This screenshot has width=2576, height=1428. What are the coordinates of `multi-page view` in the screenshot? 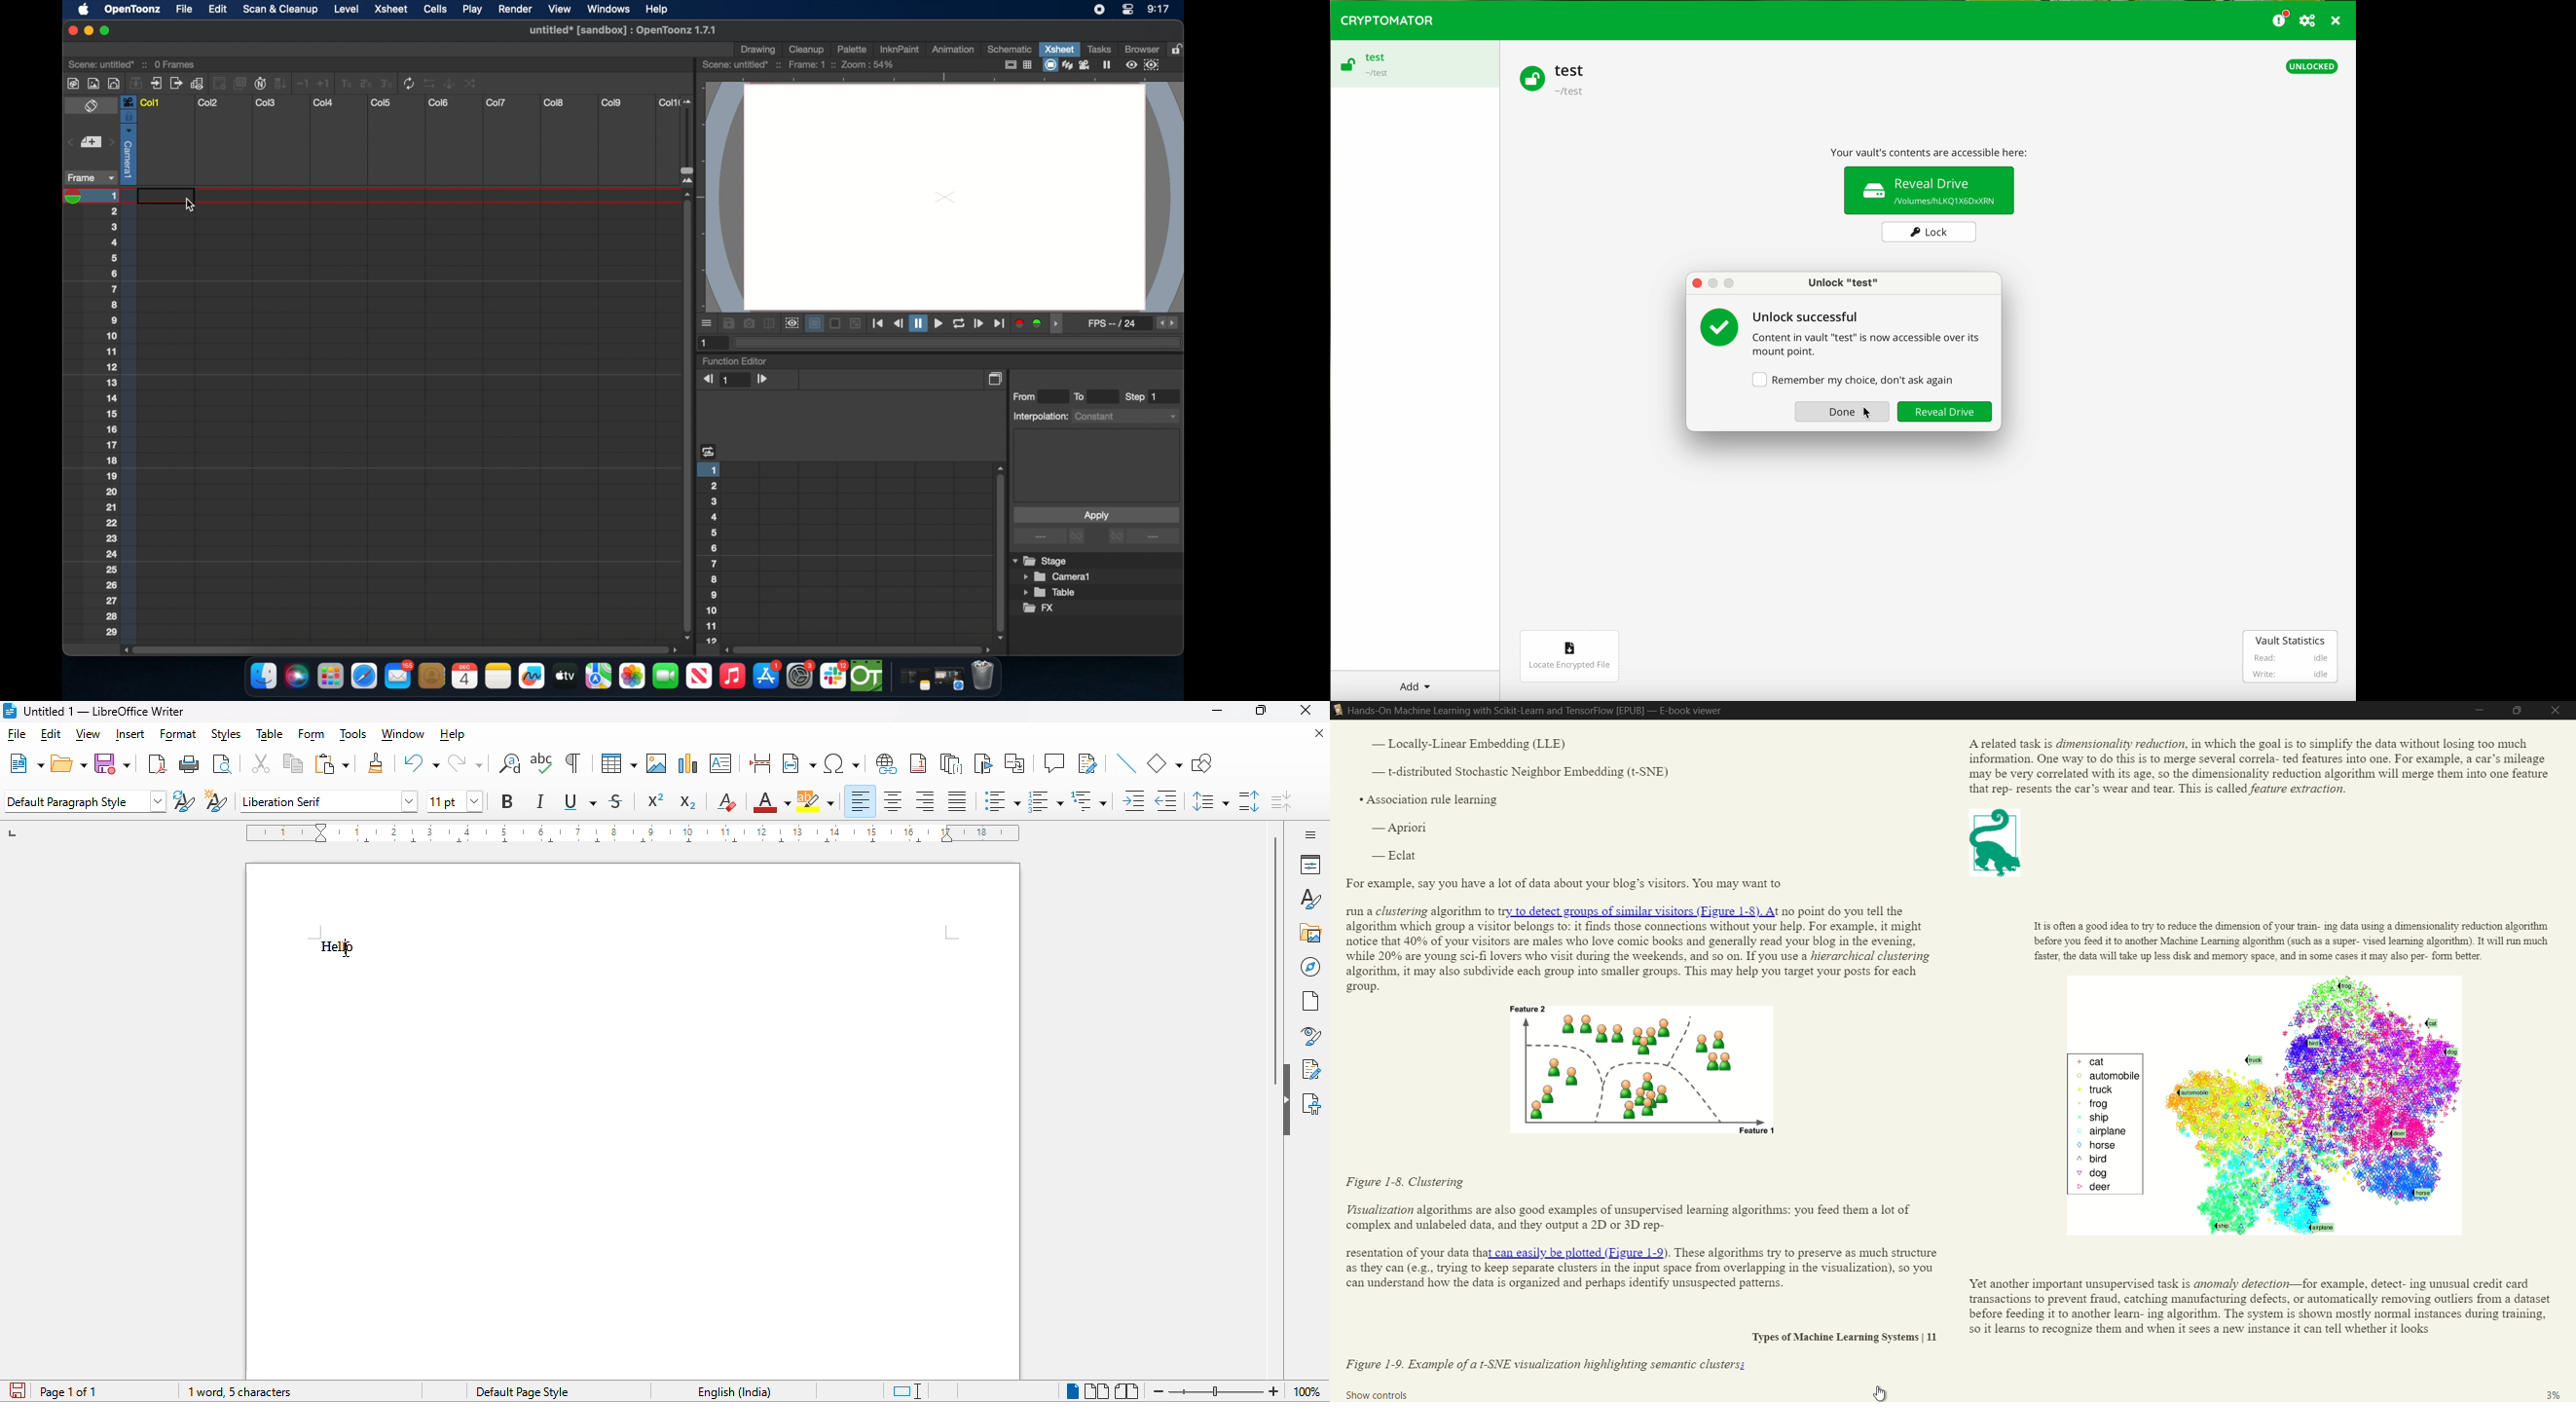 It's located at (1096, 1391).